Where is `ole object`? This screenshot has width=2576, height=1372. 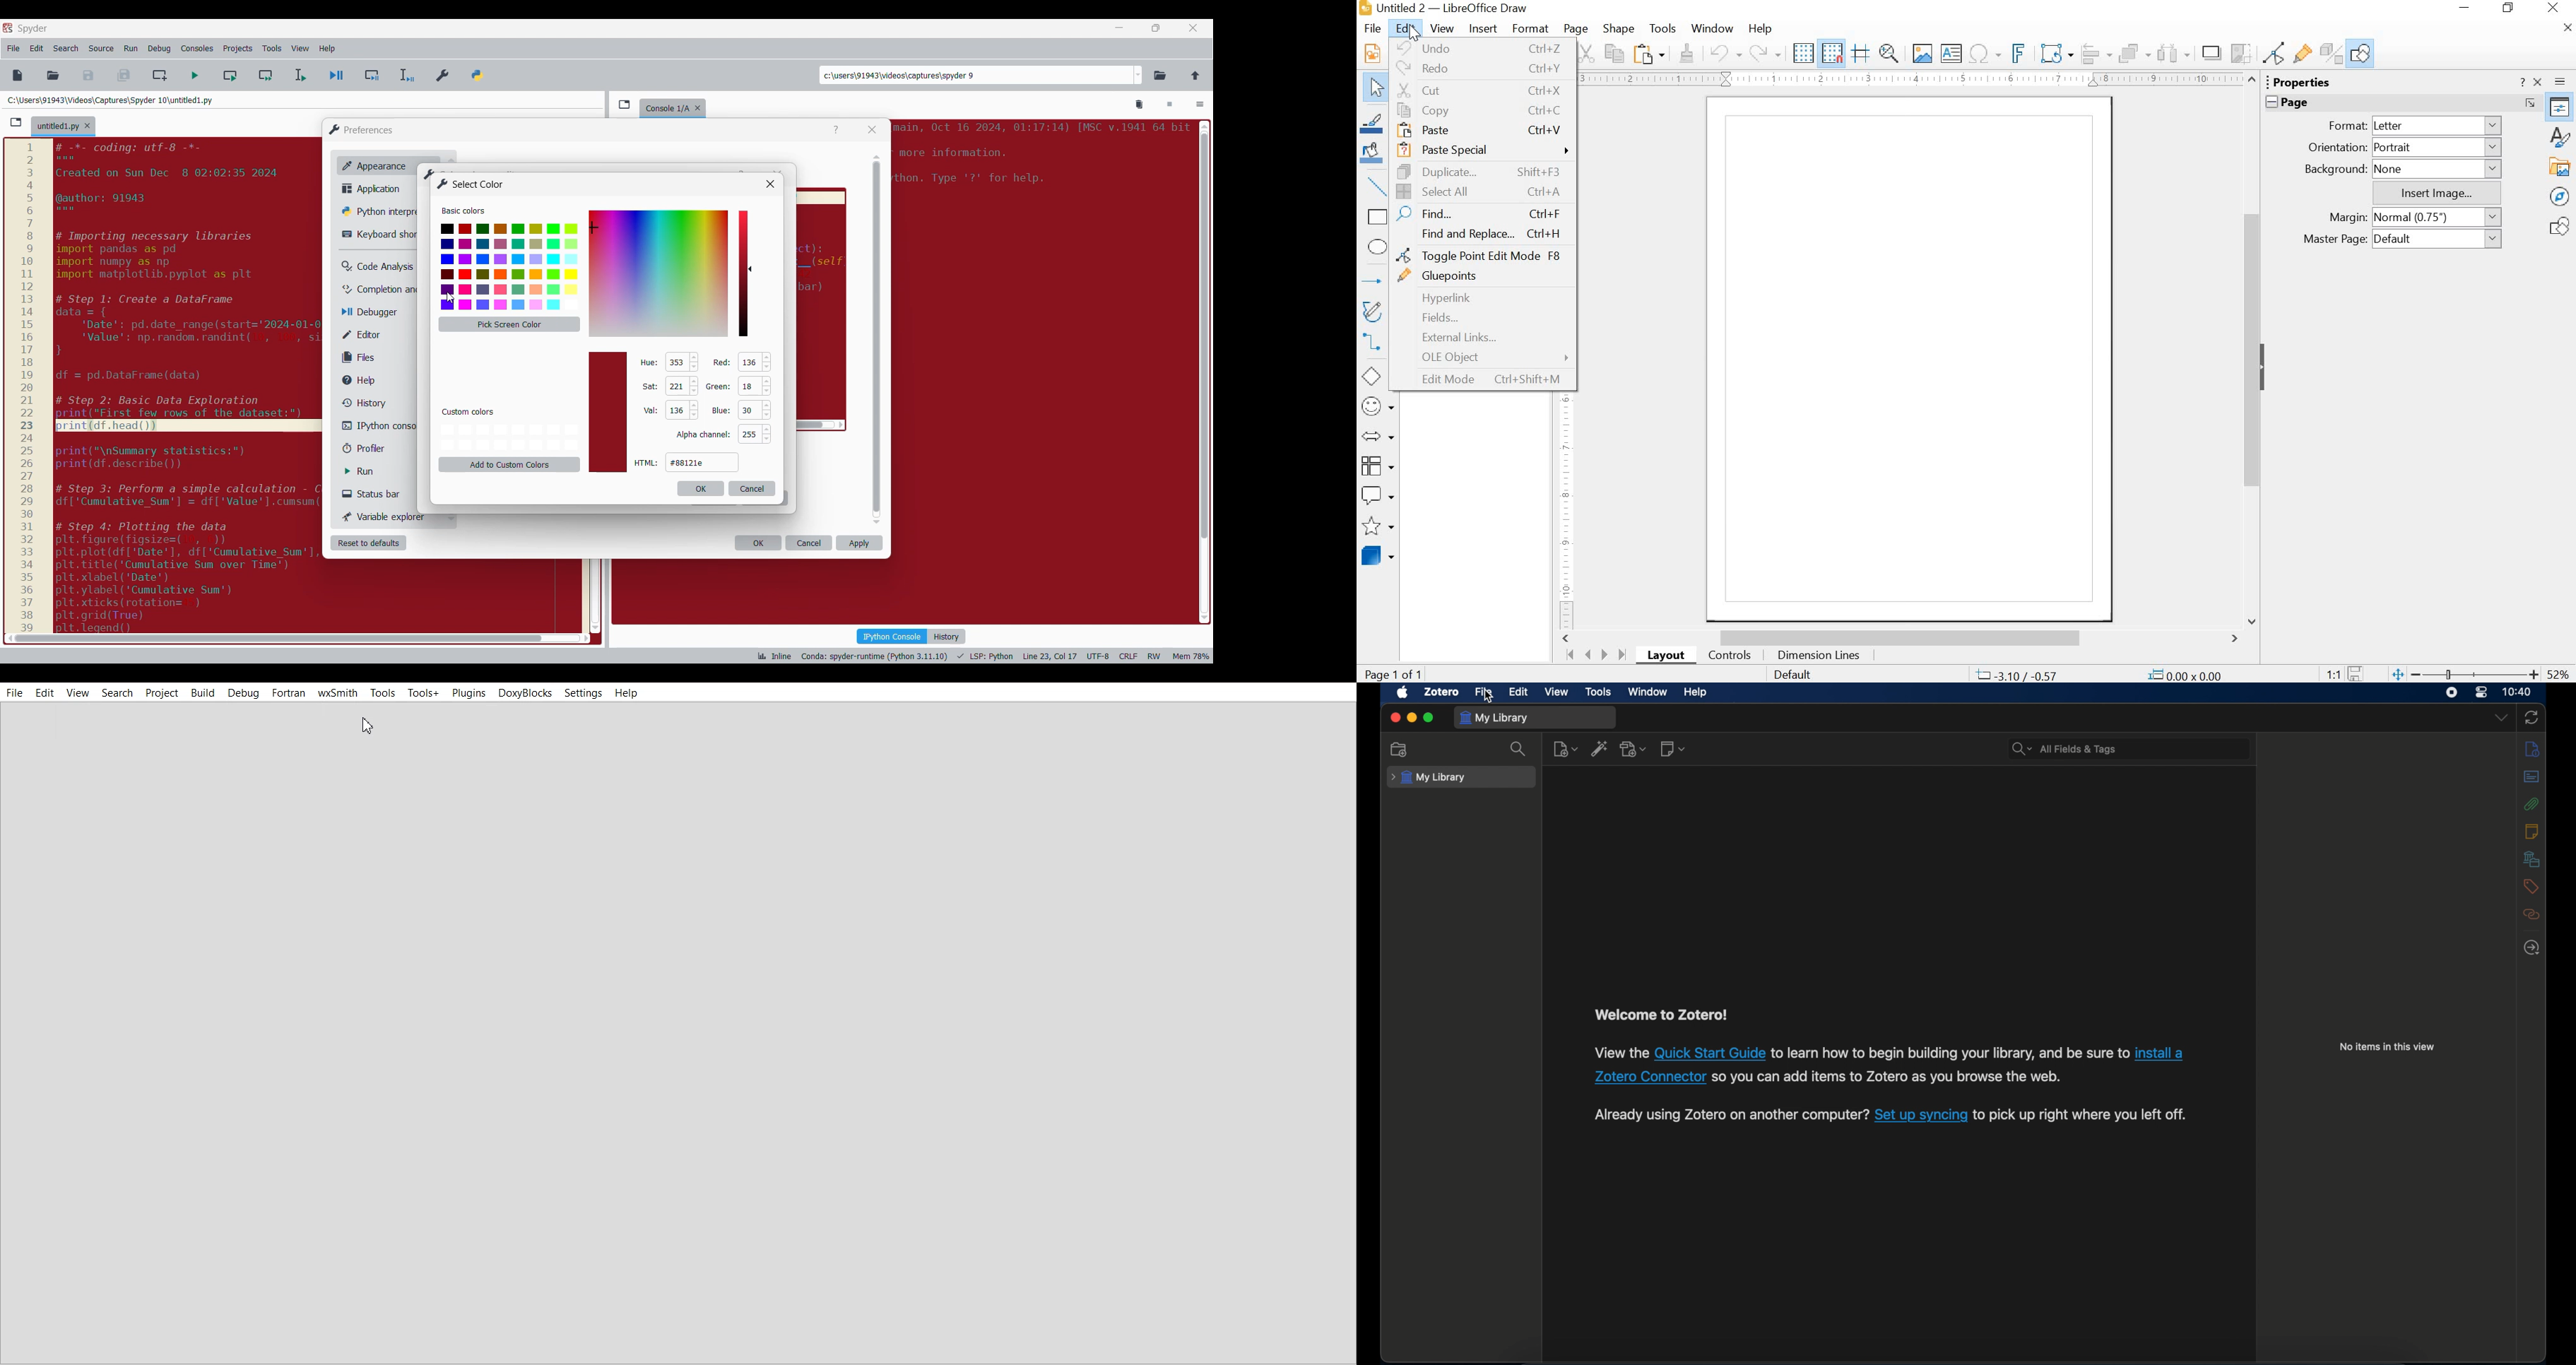 ole object is located at coordinates (1483, 357).